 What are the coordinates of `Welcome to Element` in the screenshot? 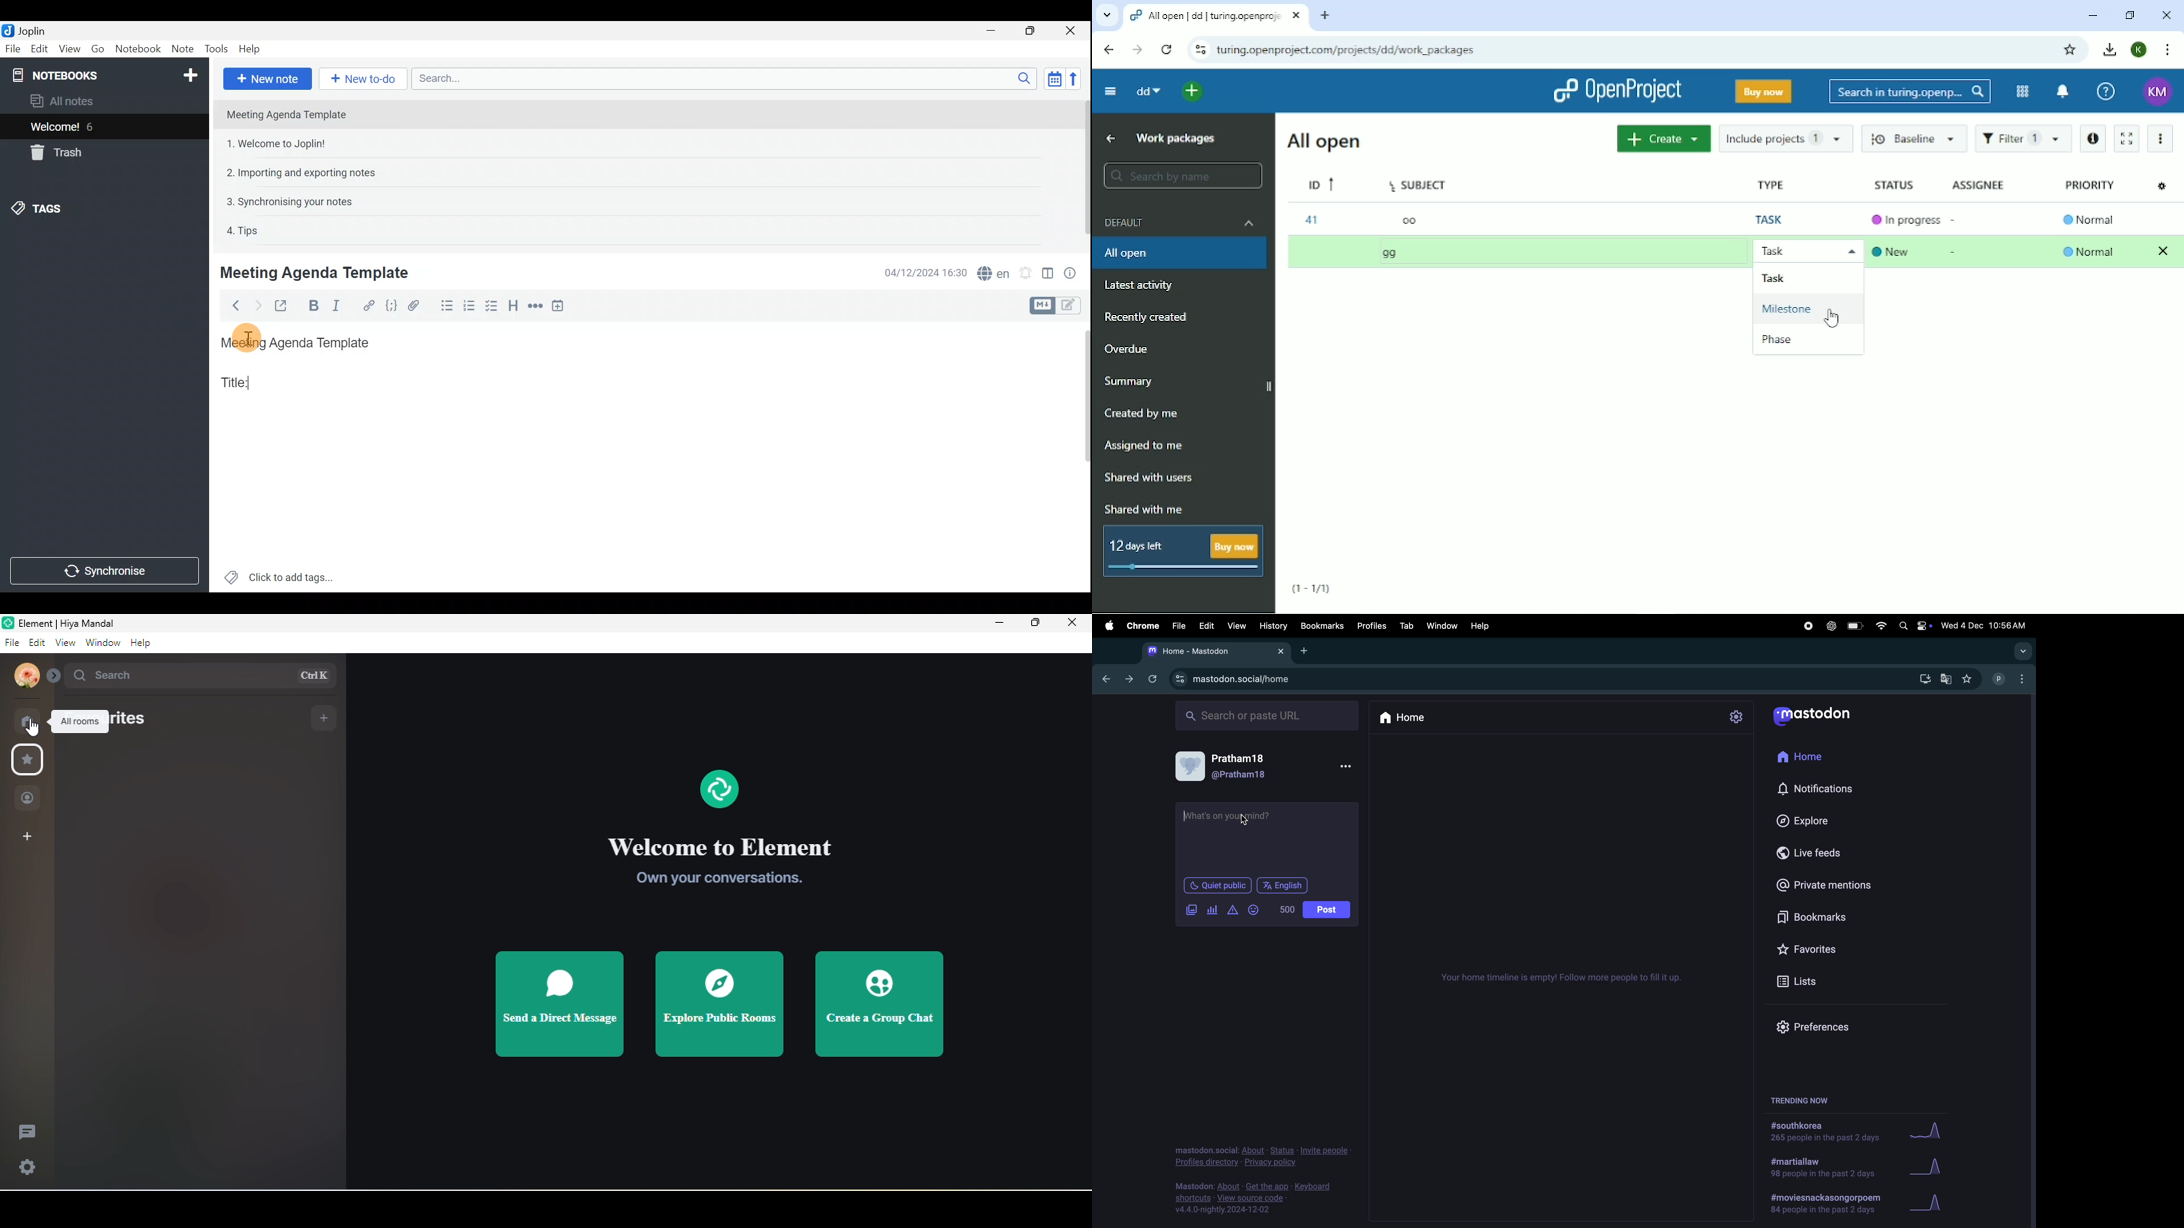 It's located at (724, 845).